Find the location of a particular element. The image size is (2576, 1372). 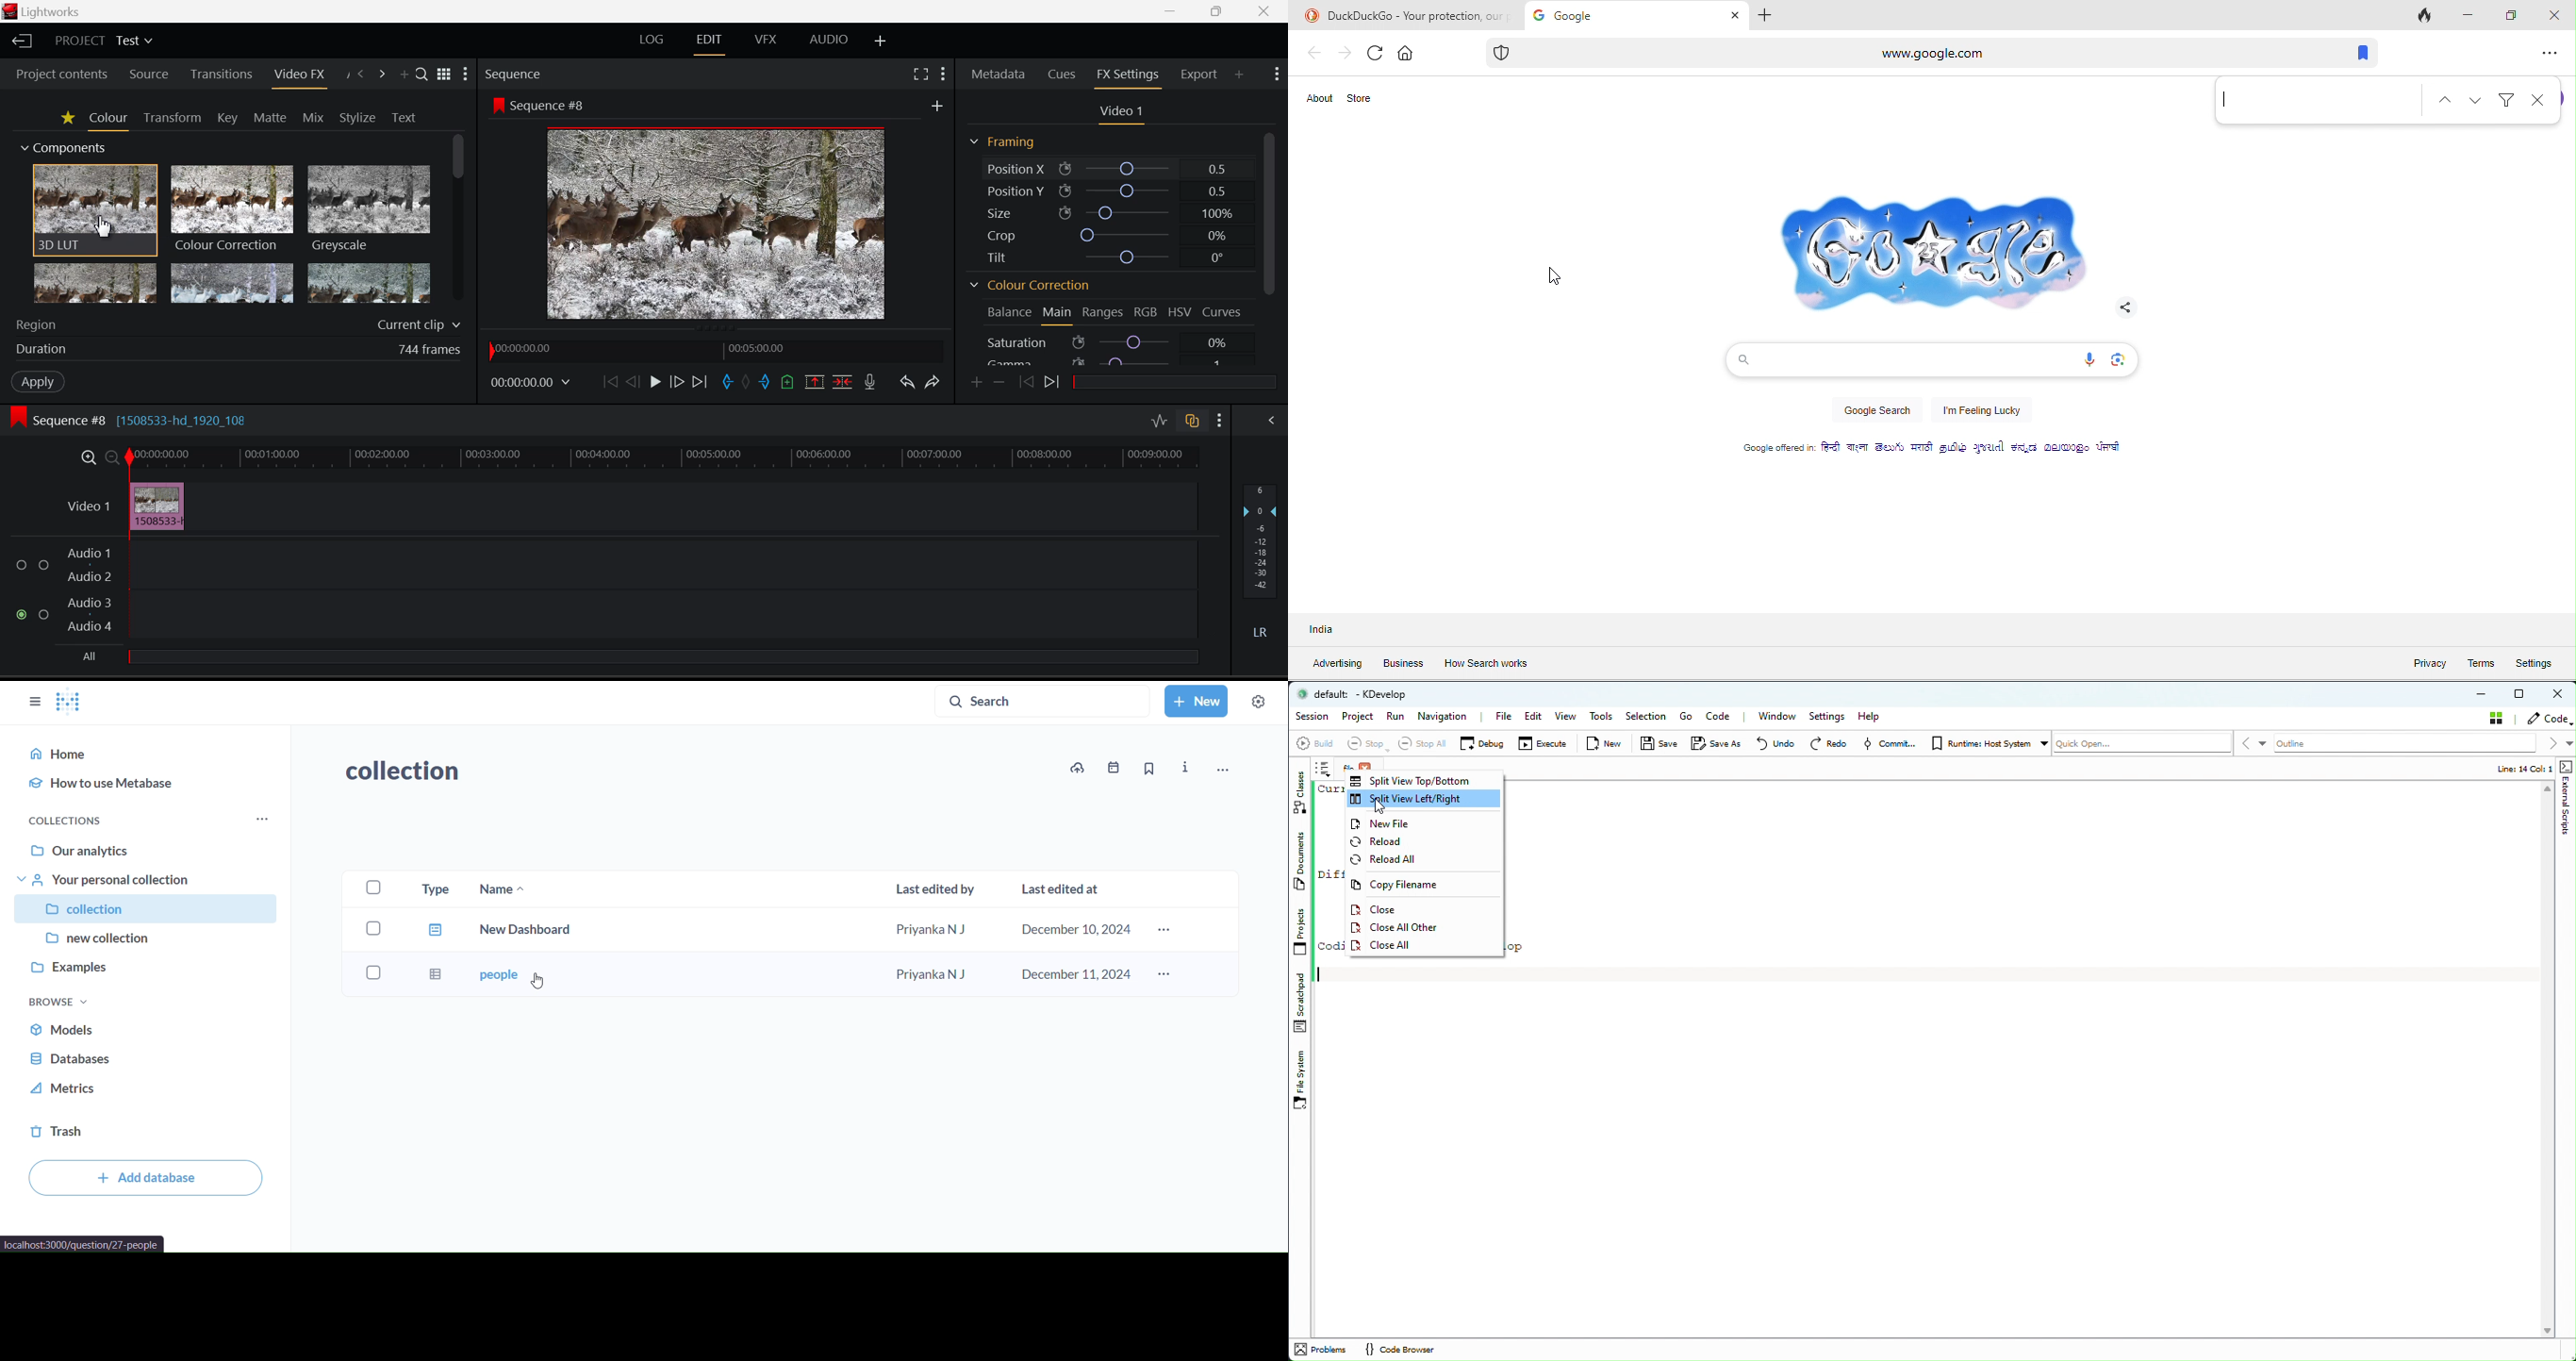

Text is located at coordinates (402, 118).